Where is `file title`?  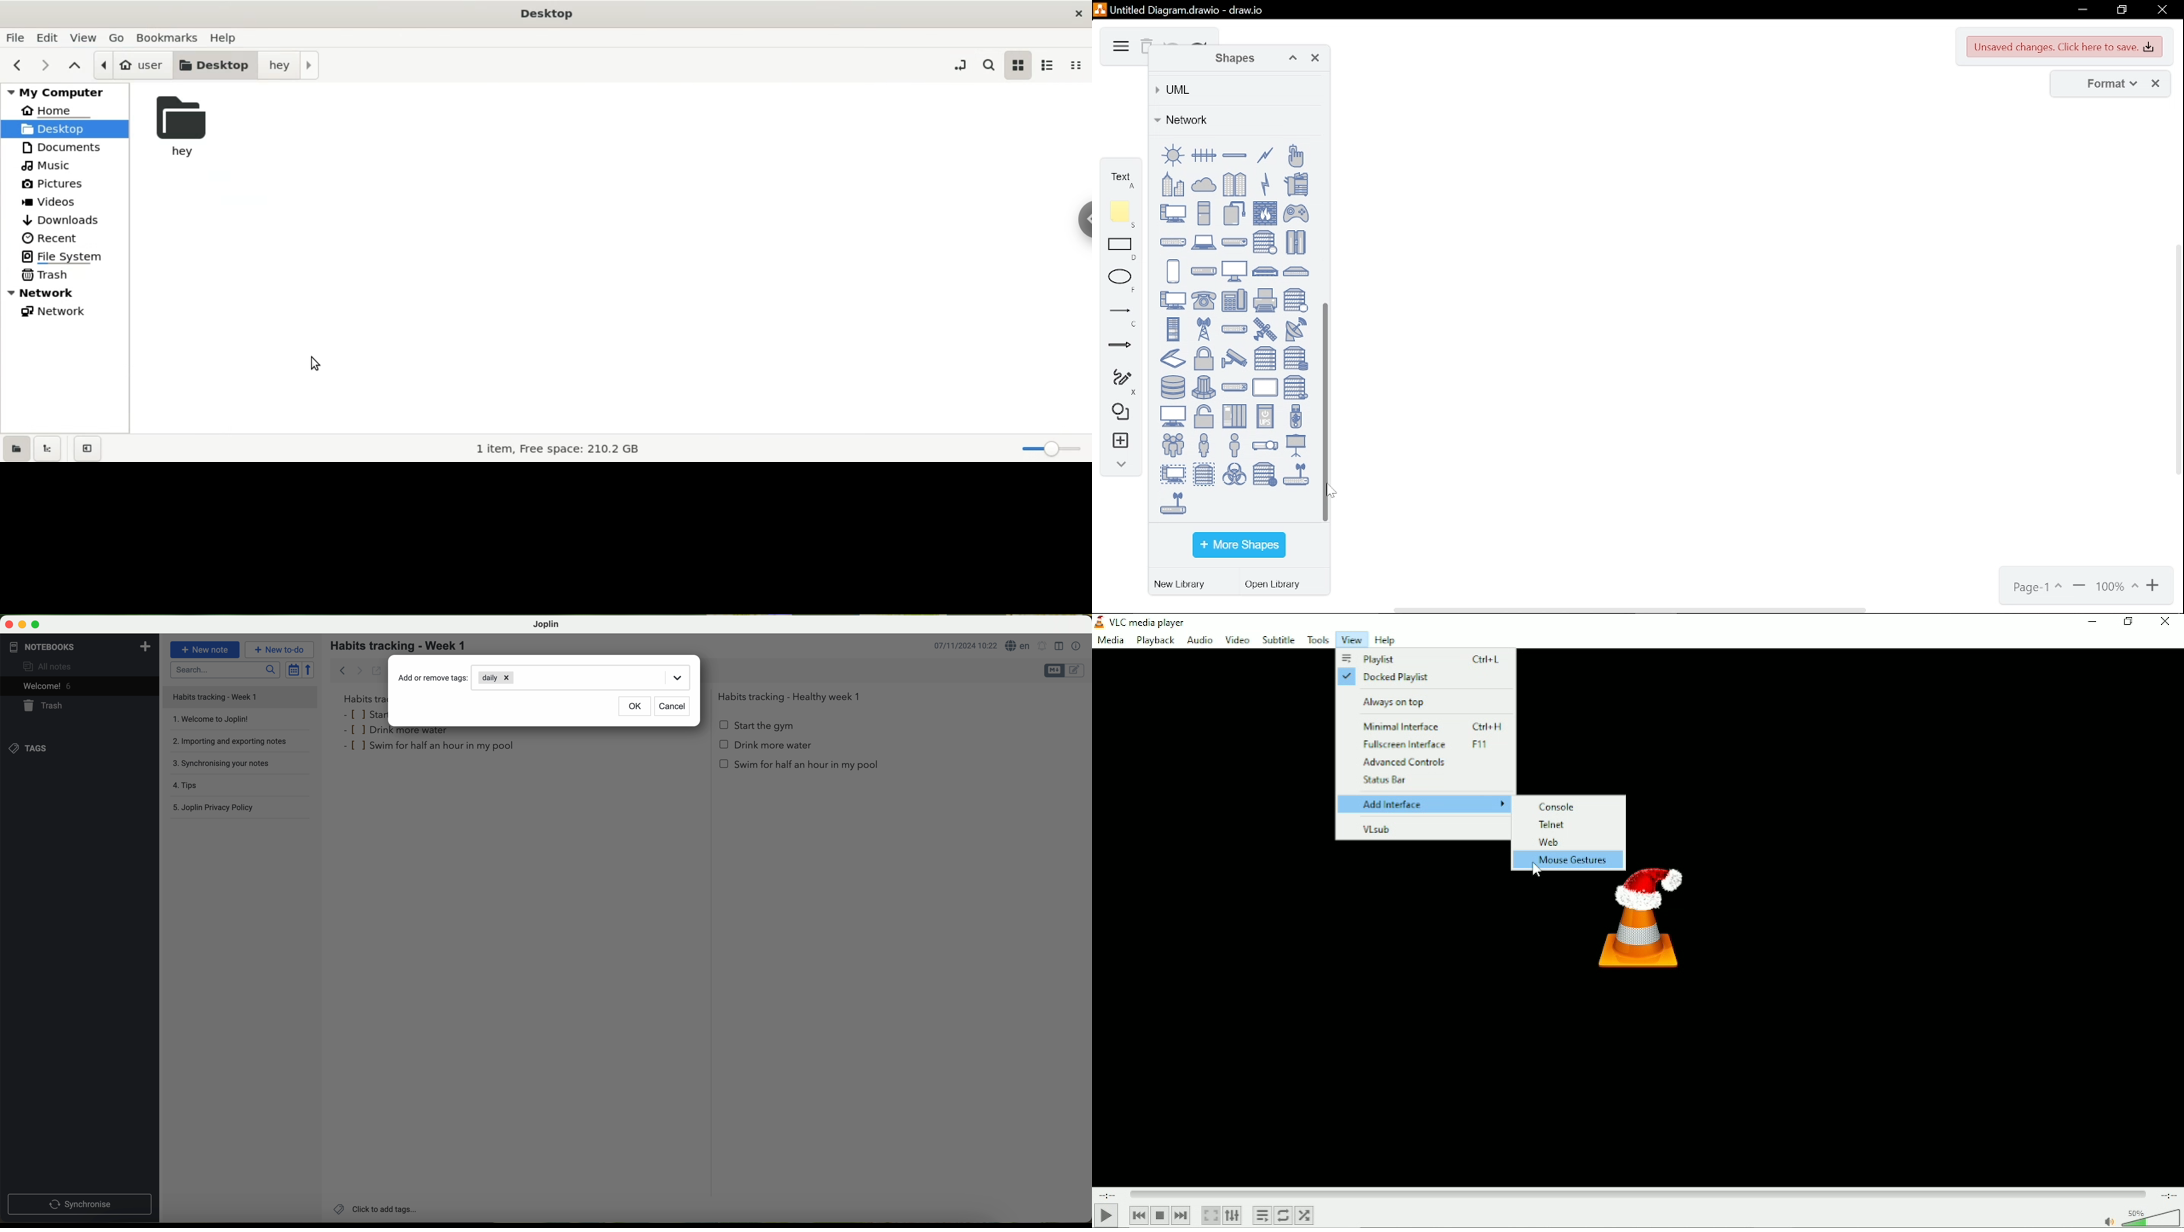 file title is located at coordinates (240, 697).